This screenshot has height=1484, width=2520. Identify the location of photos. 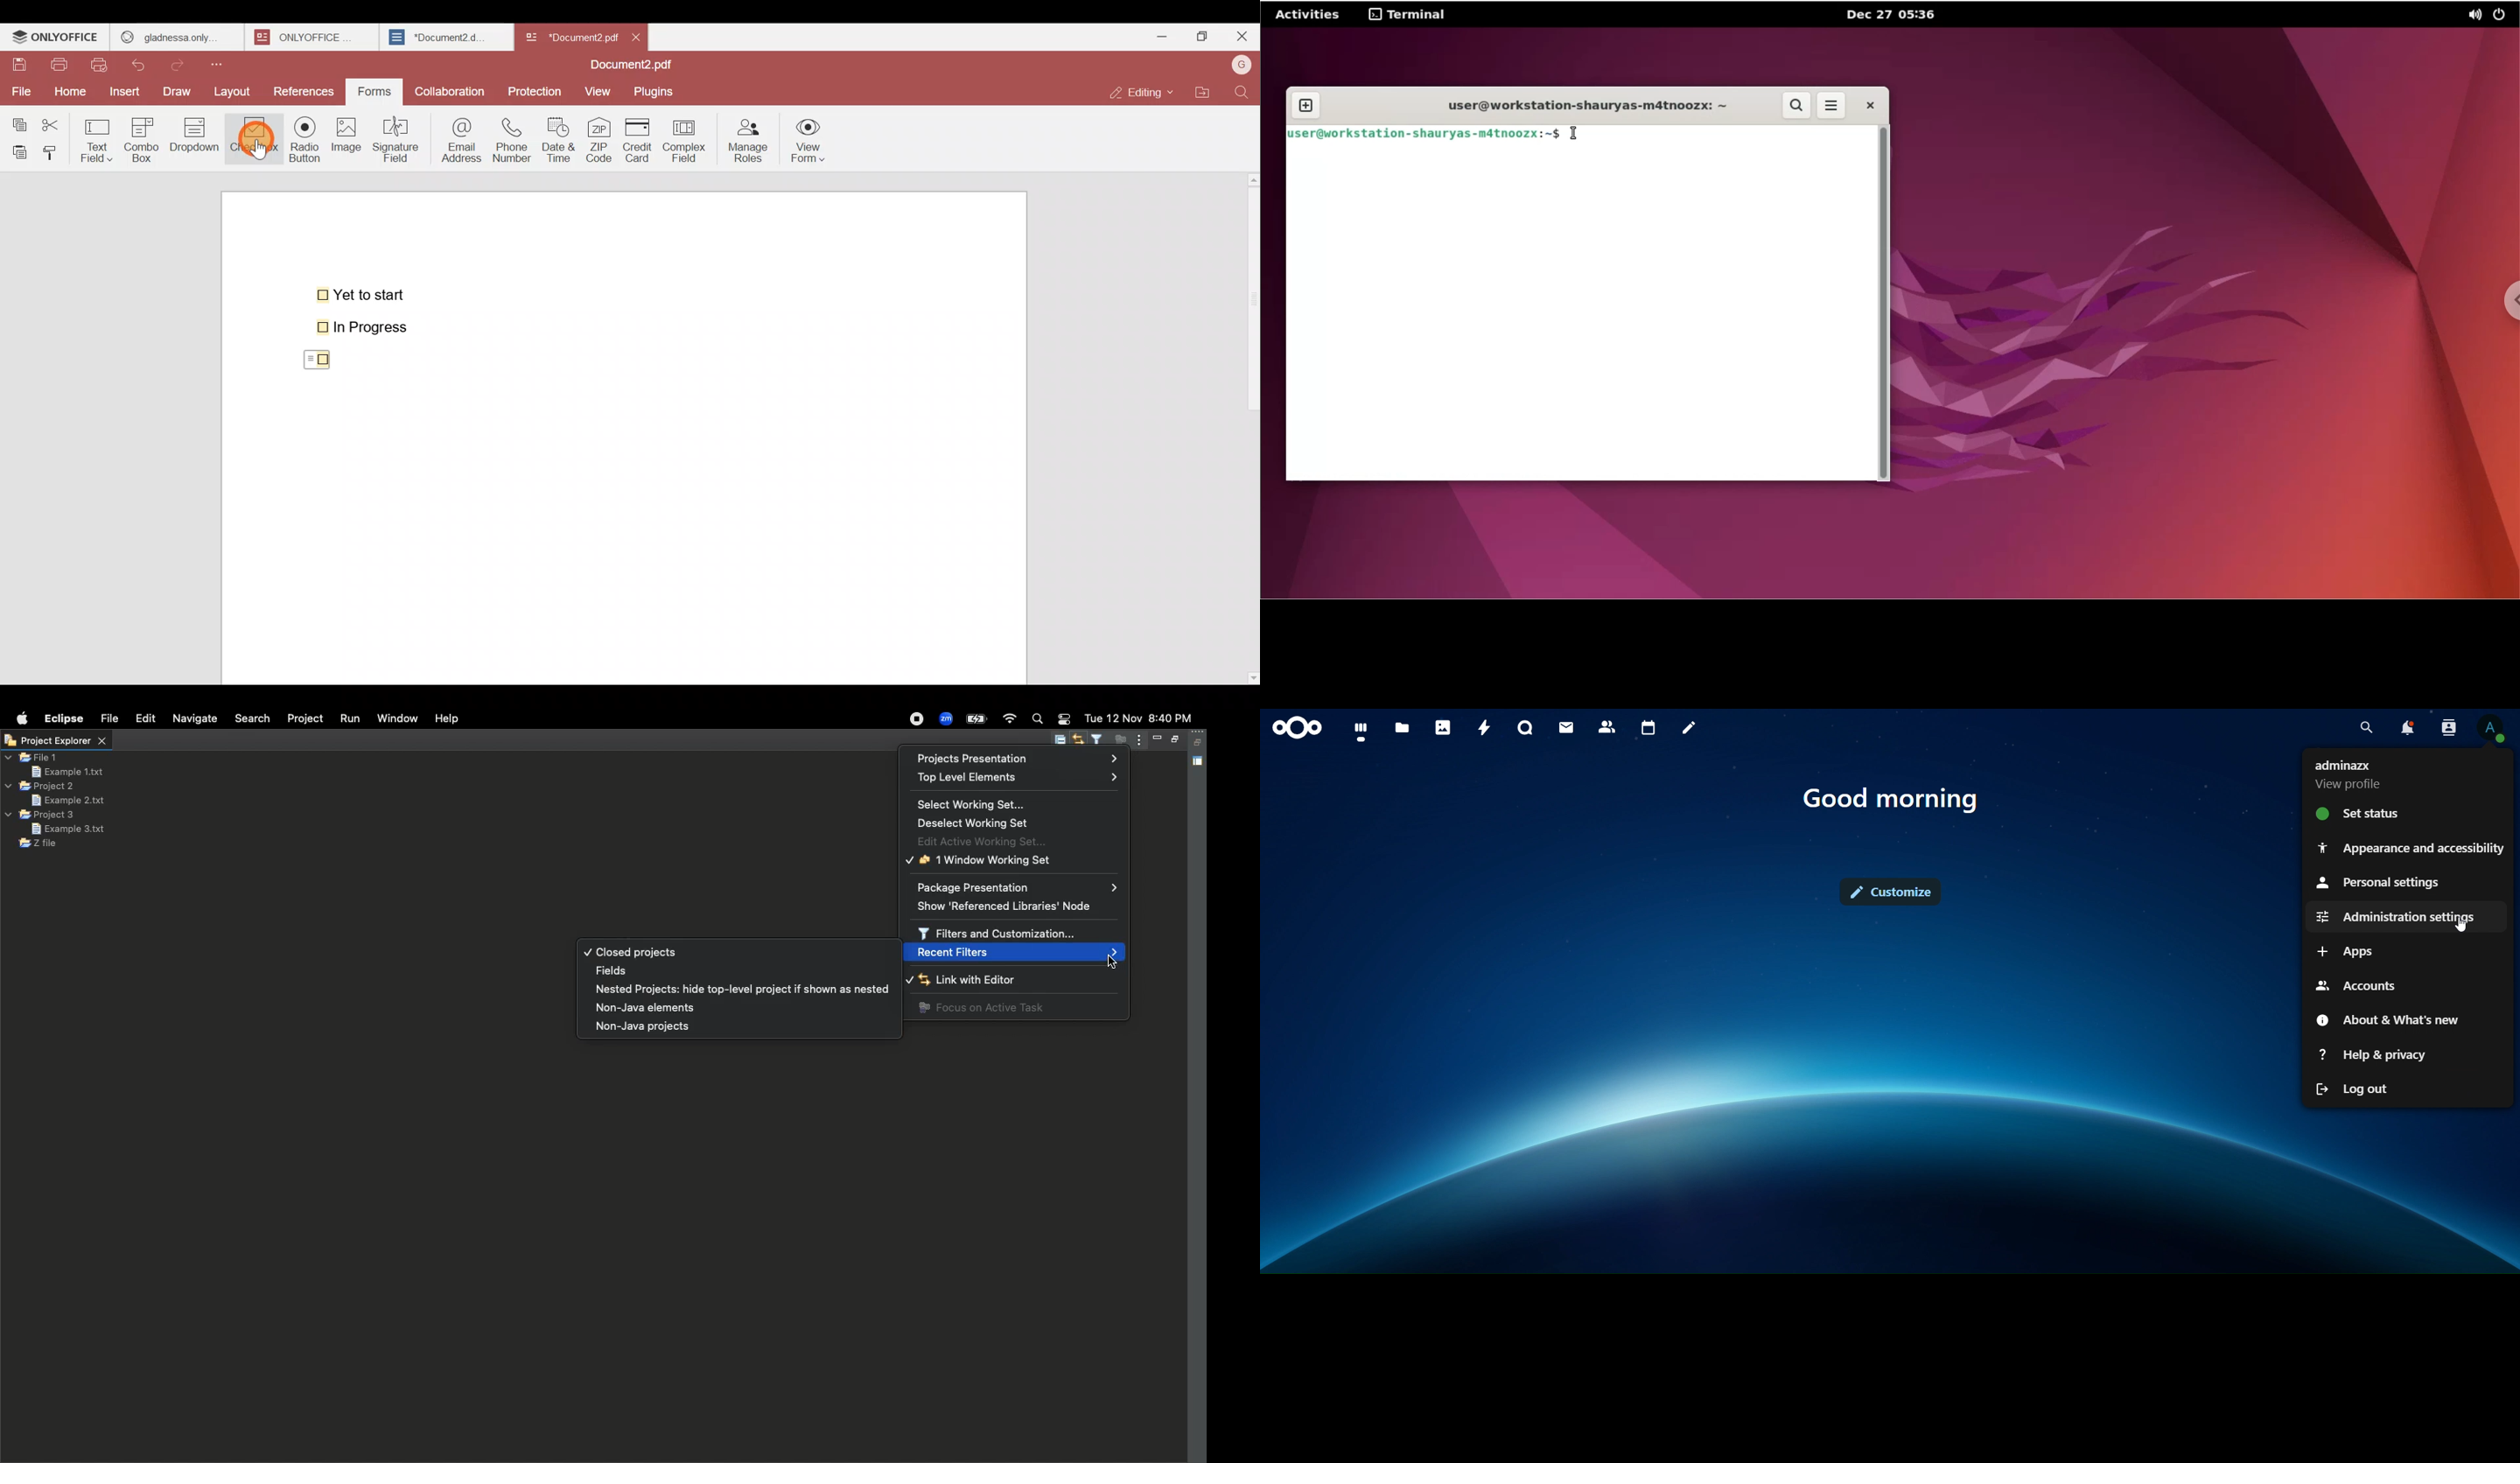
(1444, 728).